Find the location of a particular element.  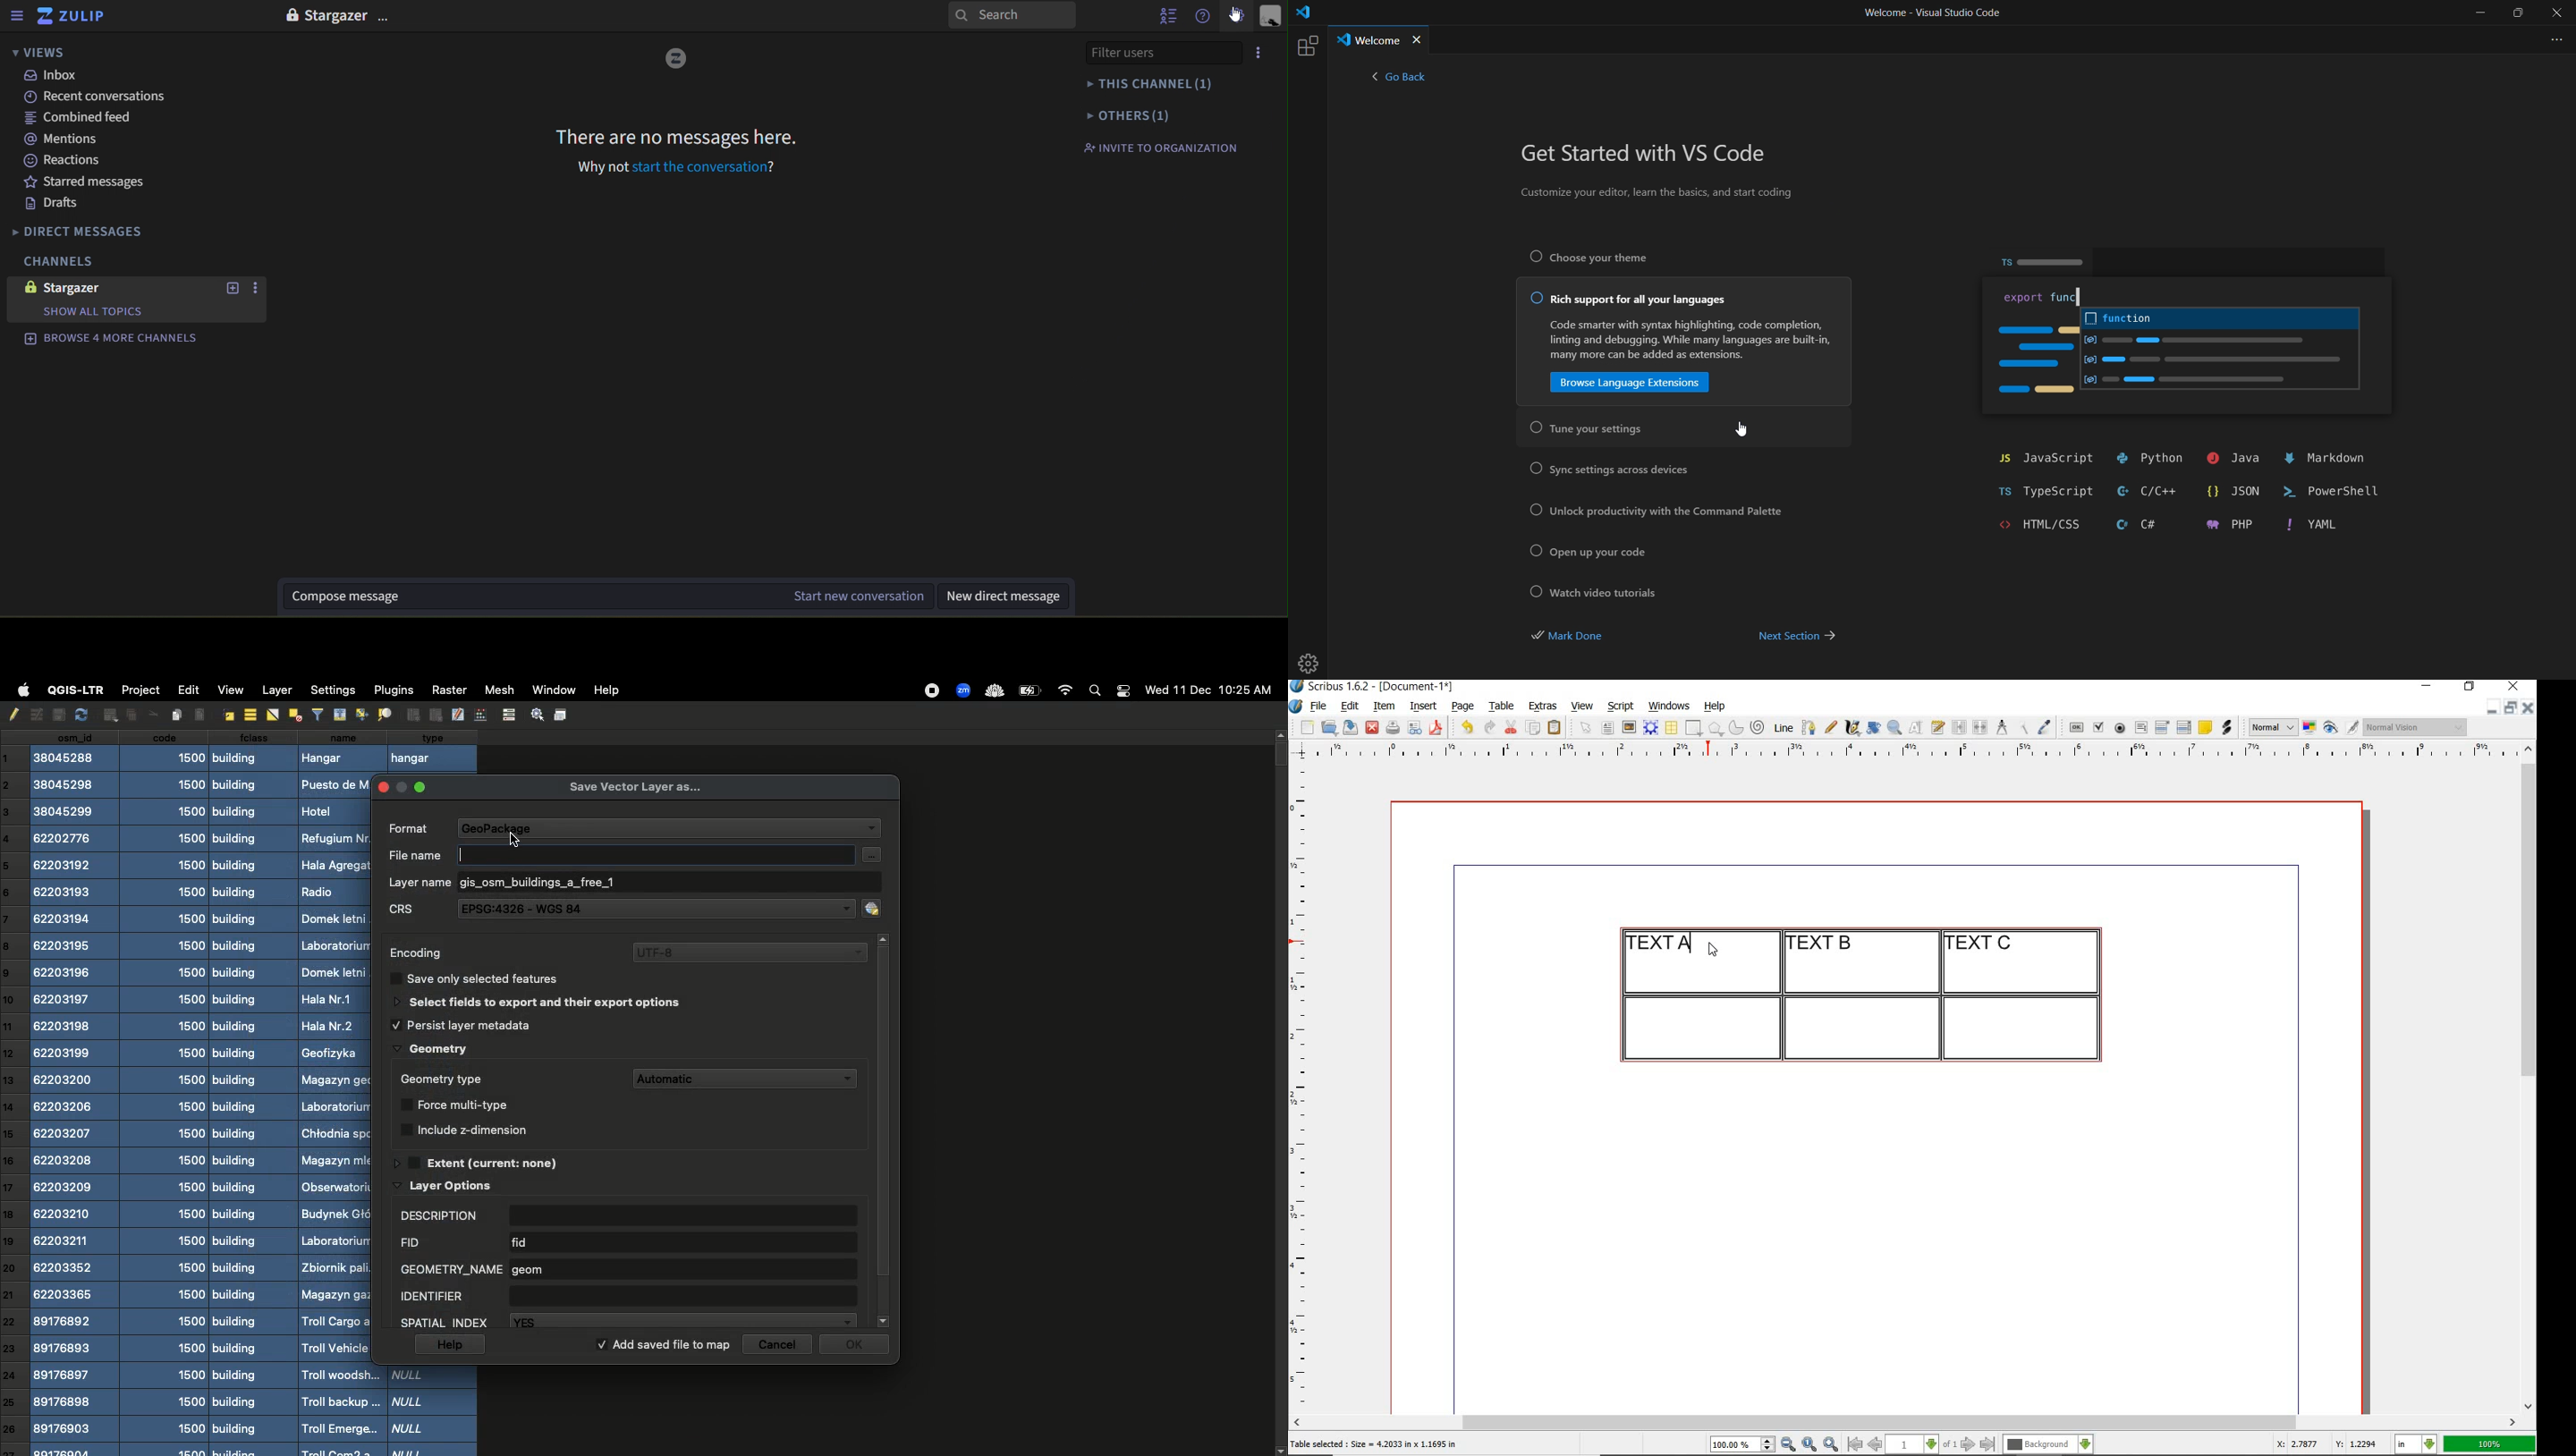

select image preview mode is located at coordinates (2273, 728).